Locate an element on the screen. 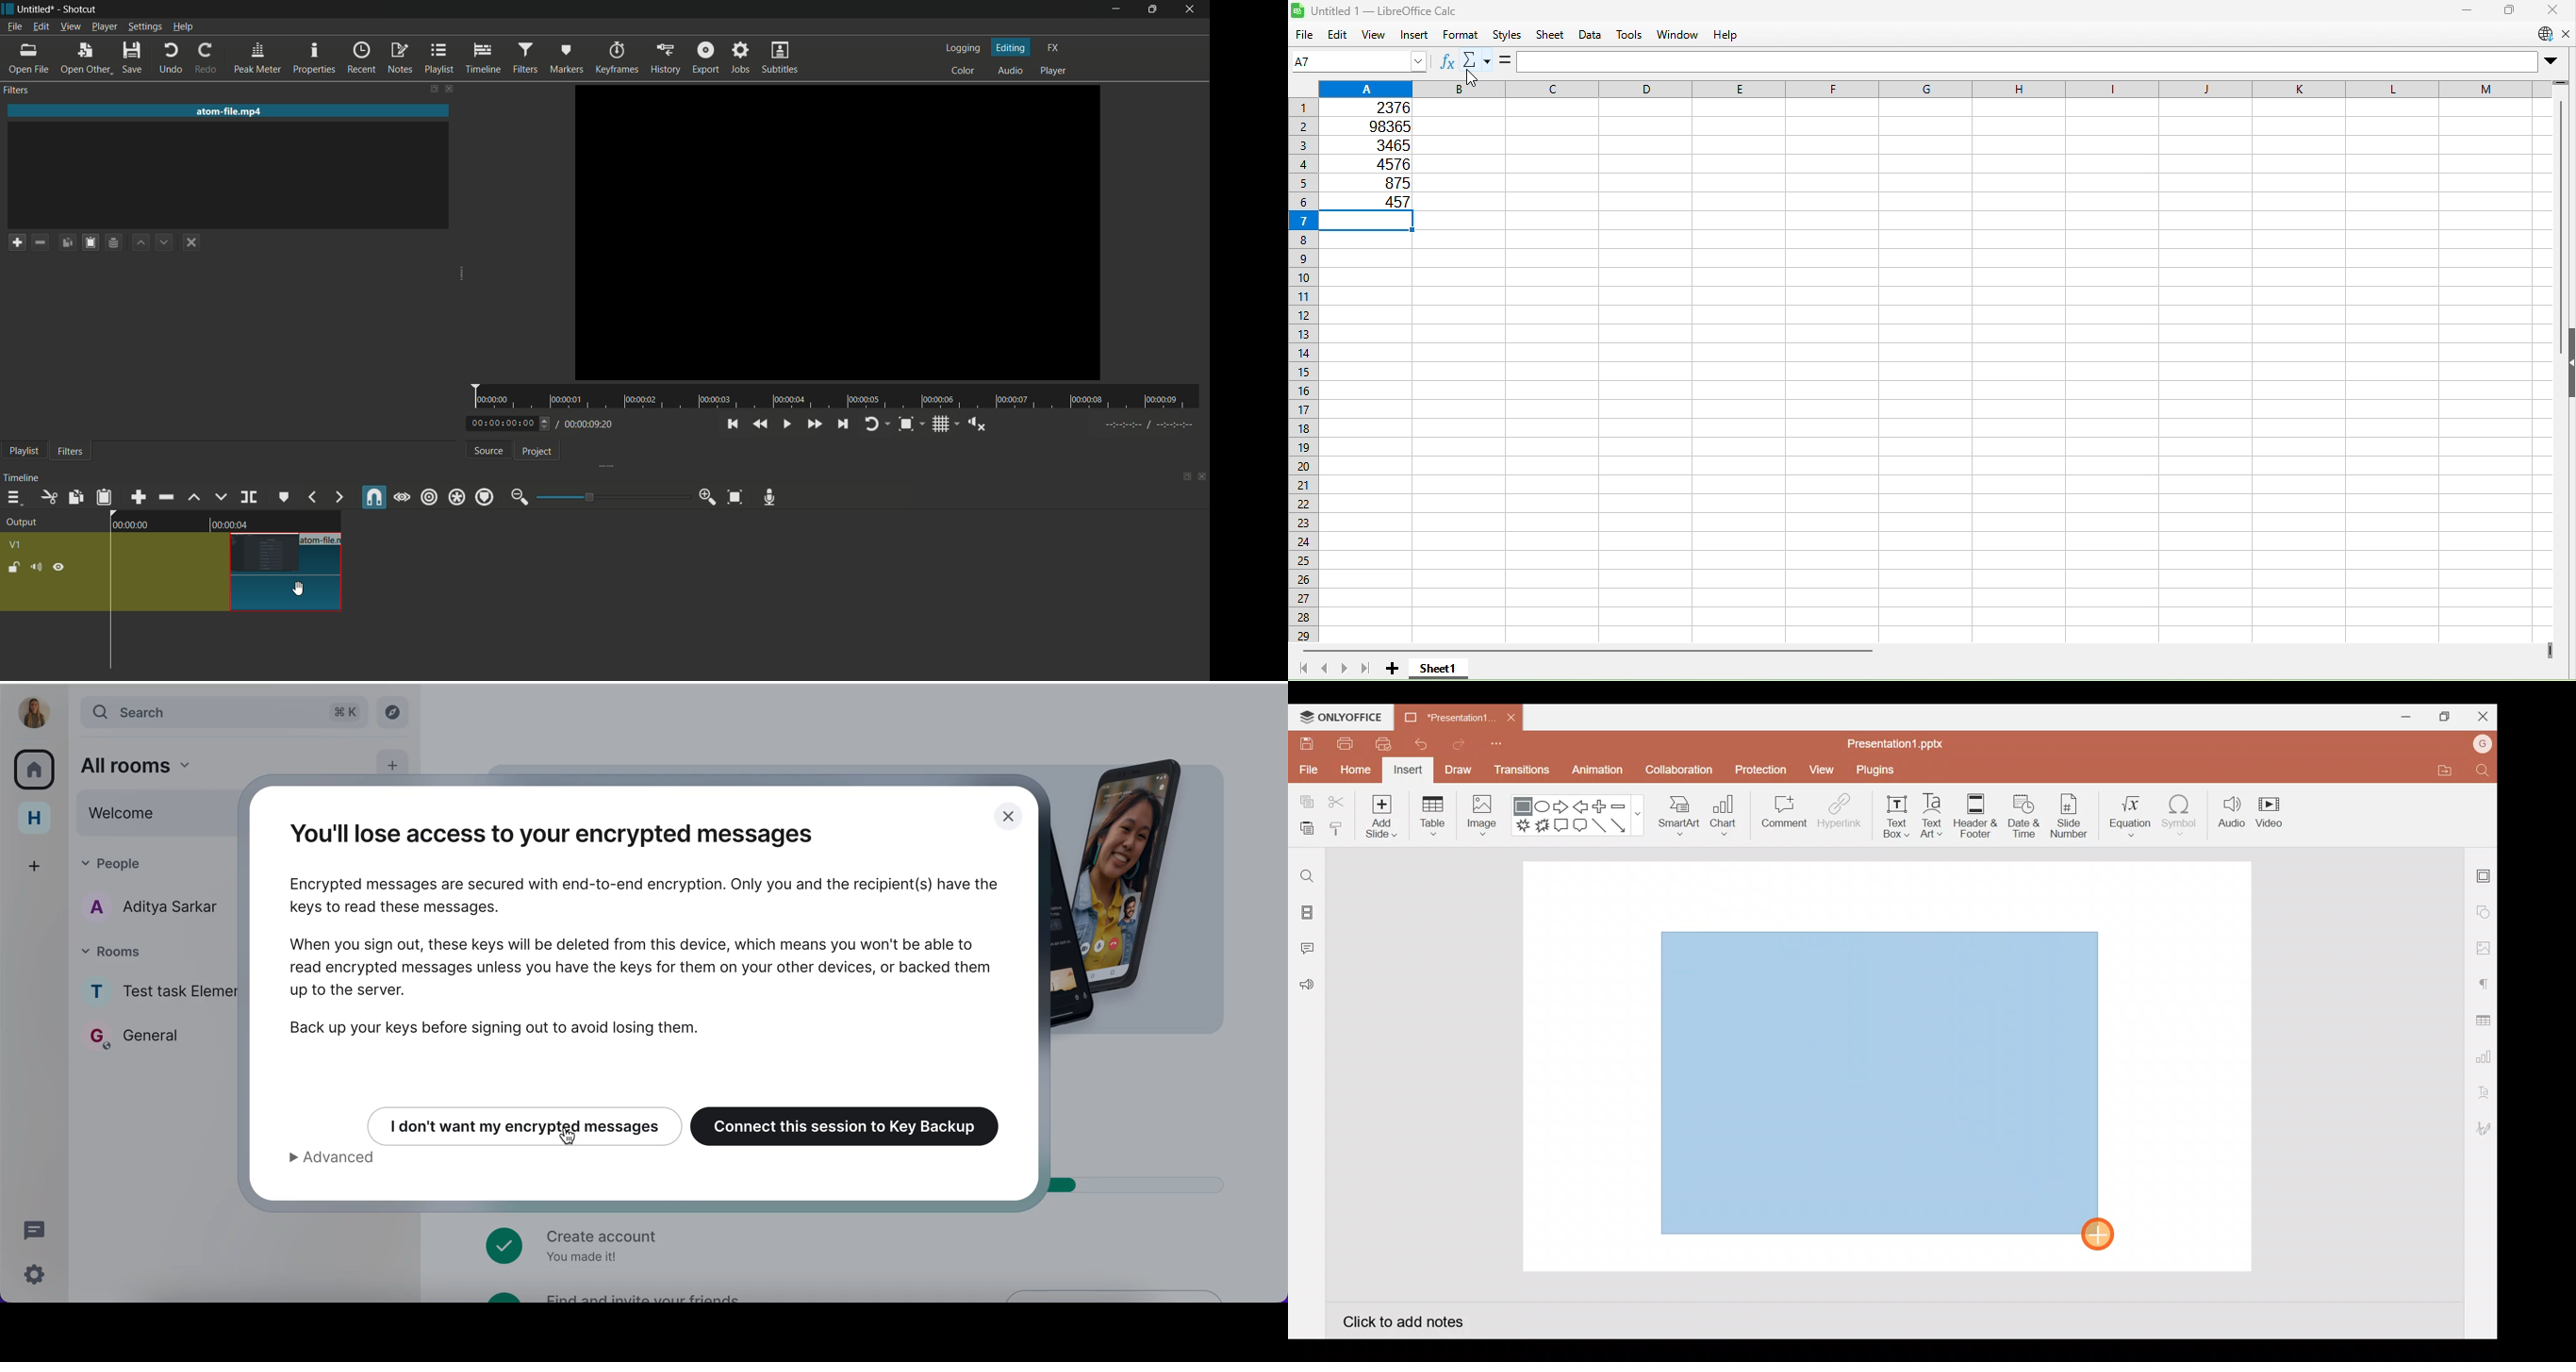 The height and width of the screenshot is (1372, 2576). Save is located at coordinates (1304, 743).